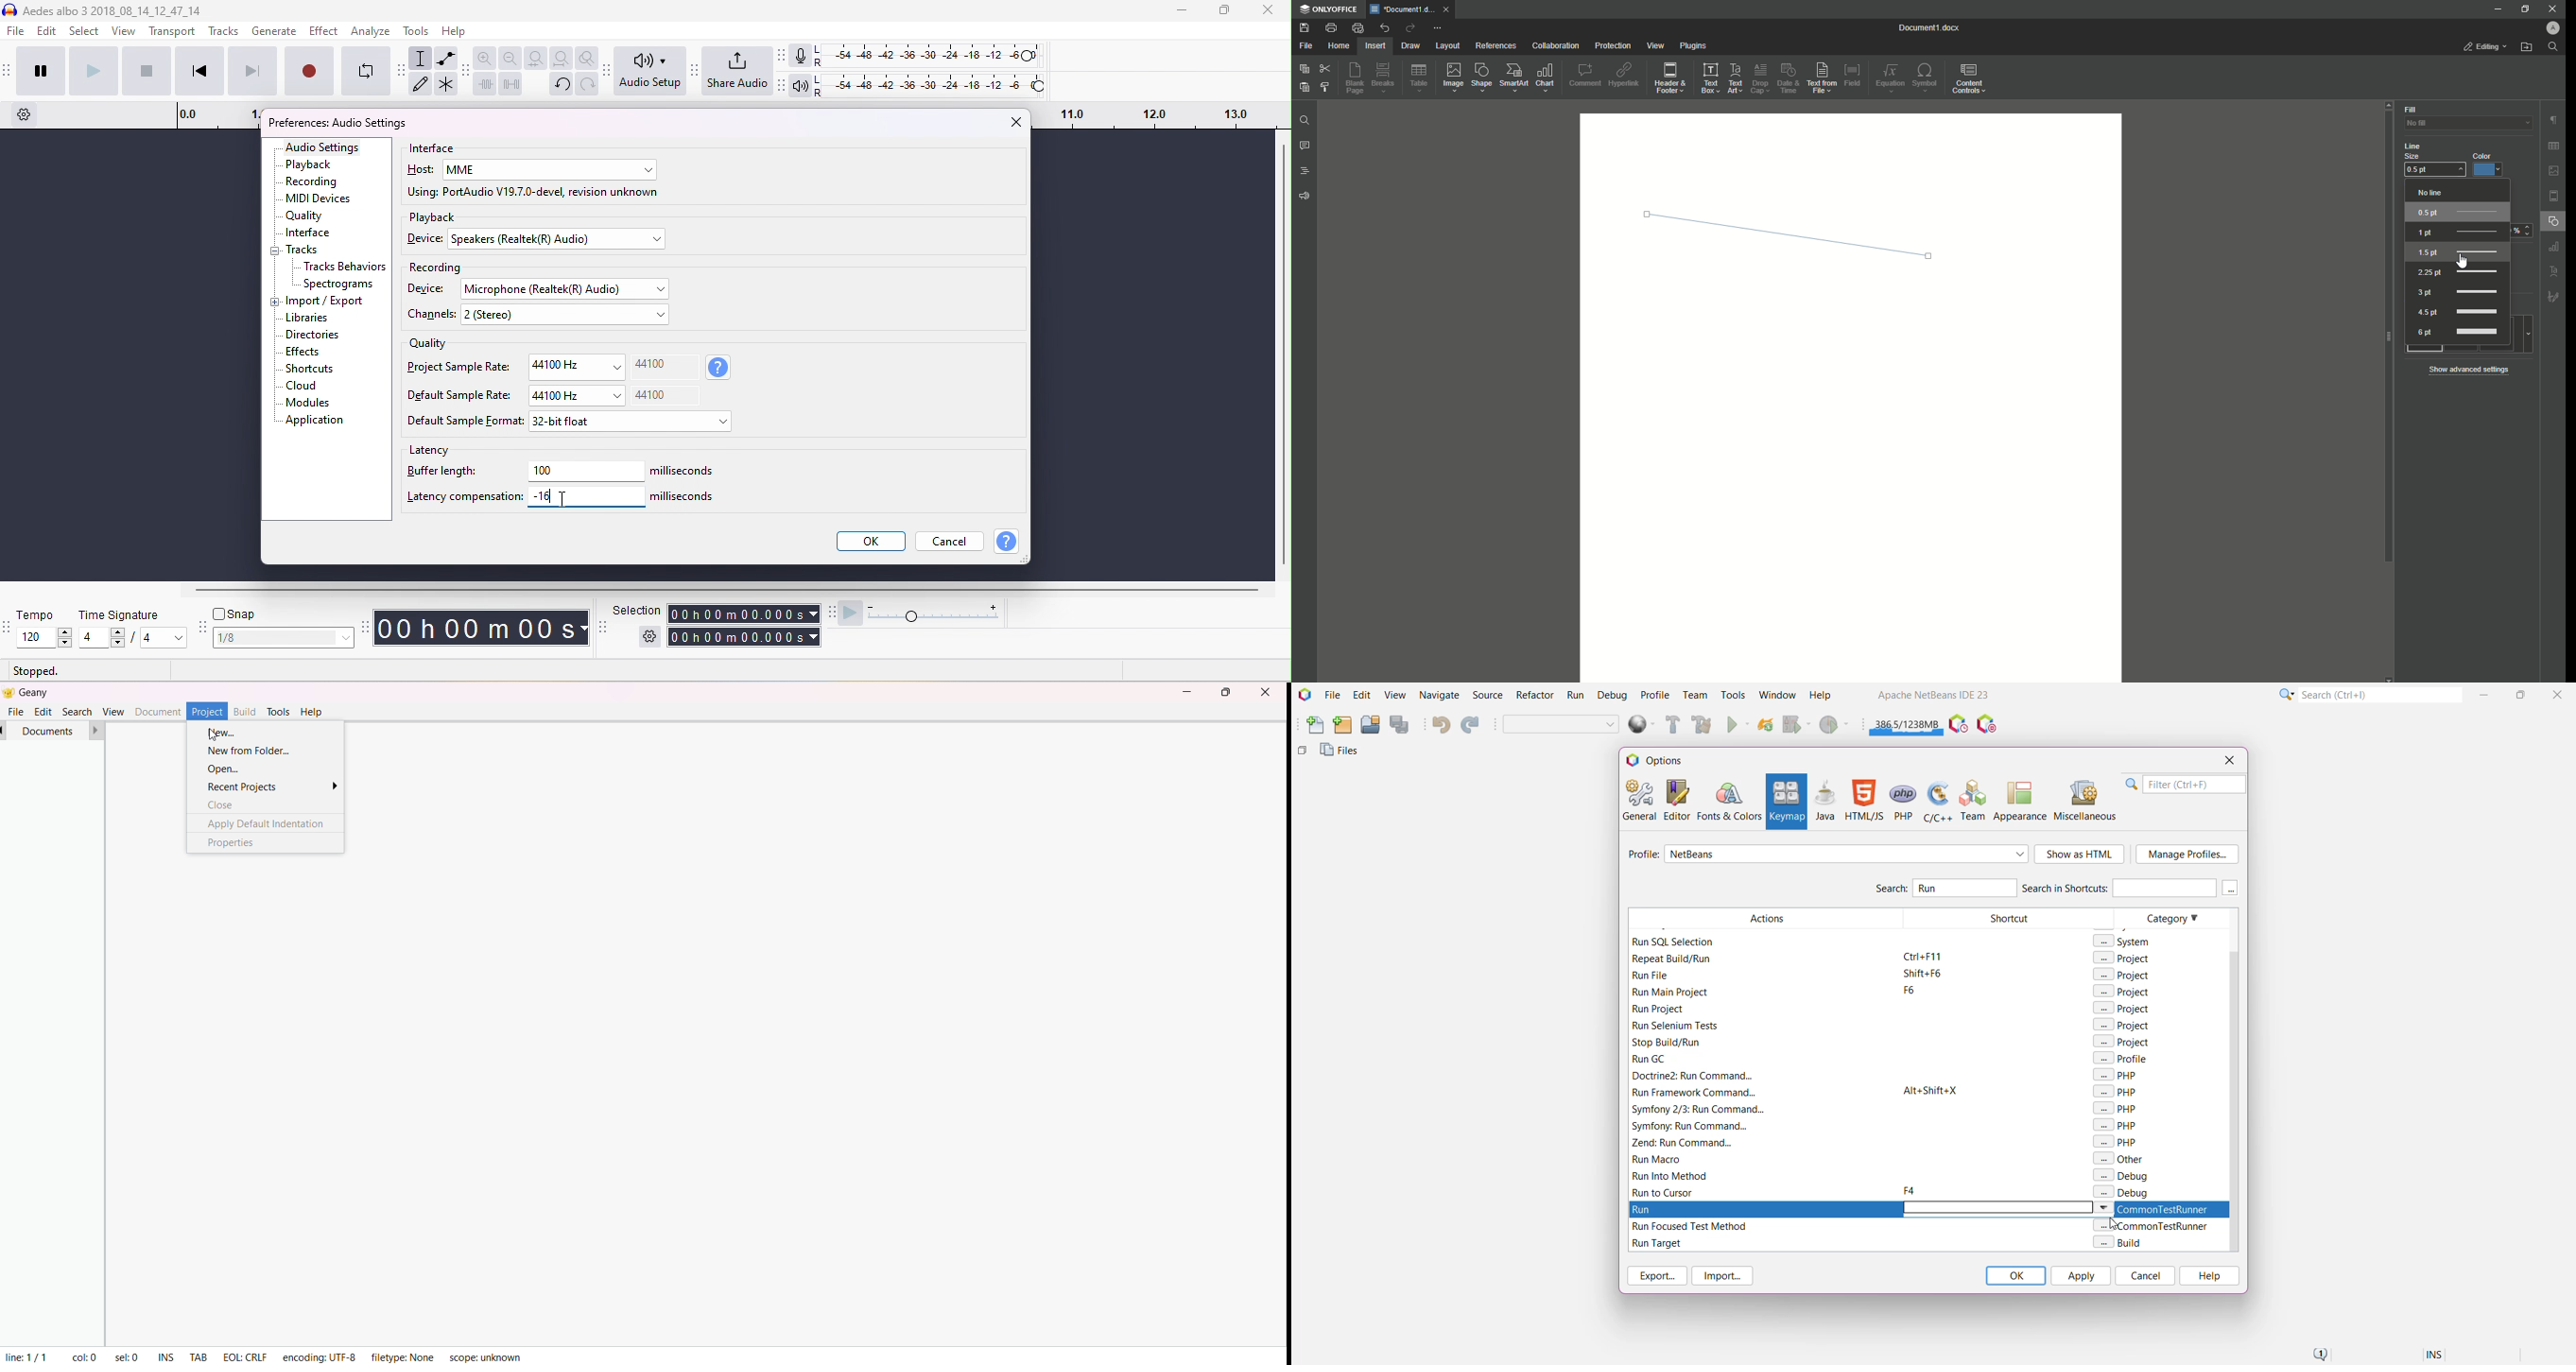  I want to click on recording, so click(314, 181).